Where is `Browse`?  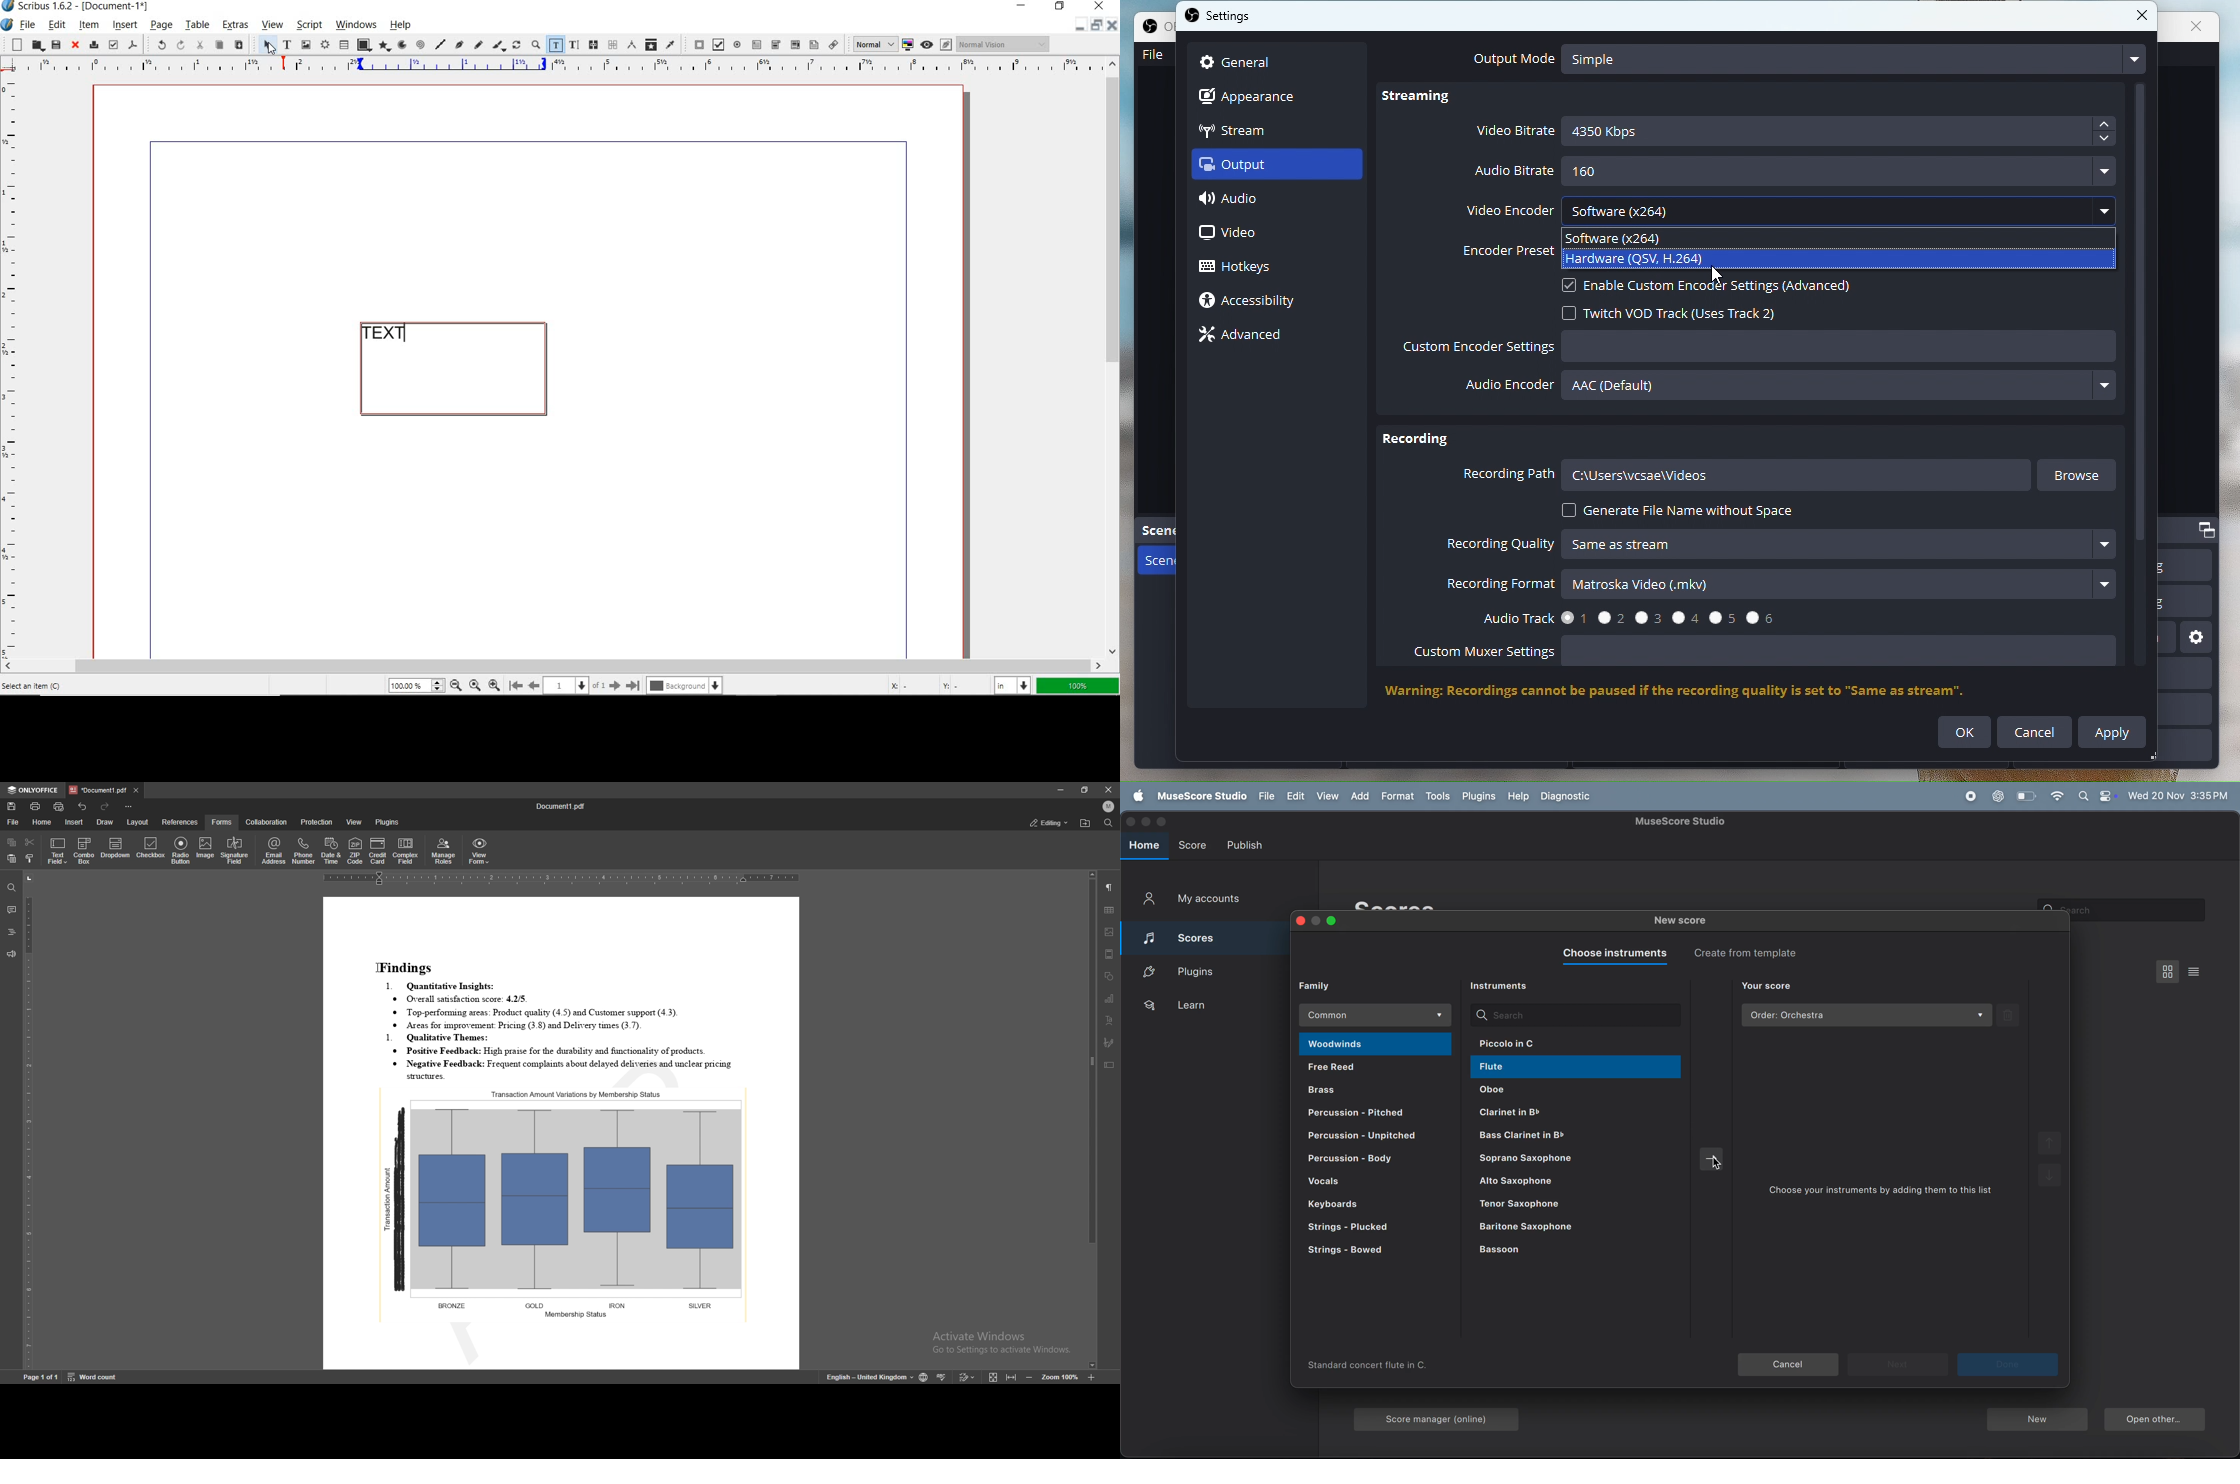
Browse is located at coordinates (2081, 475).